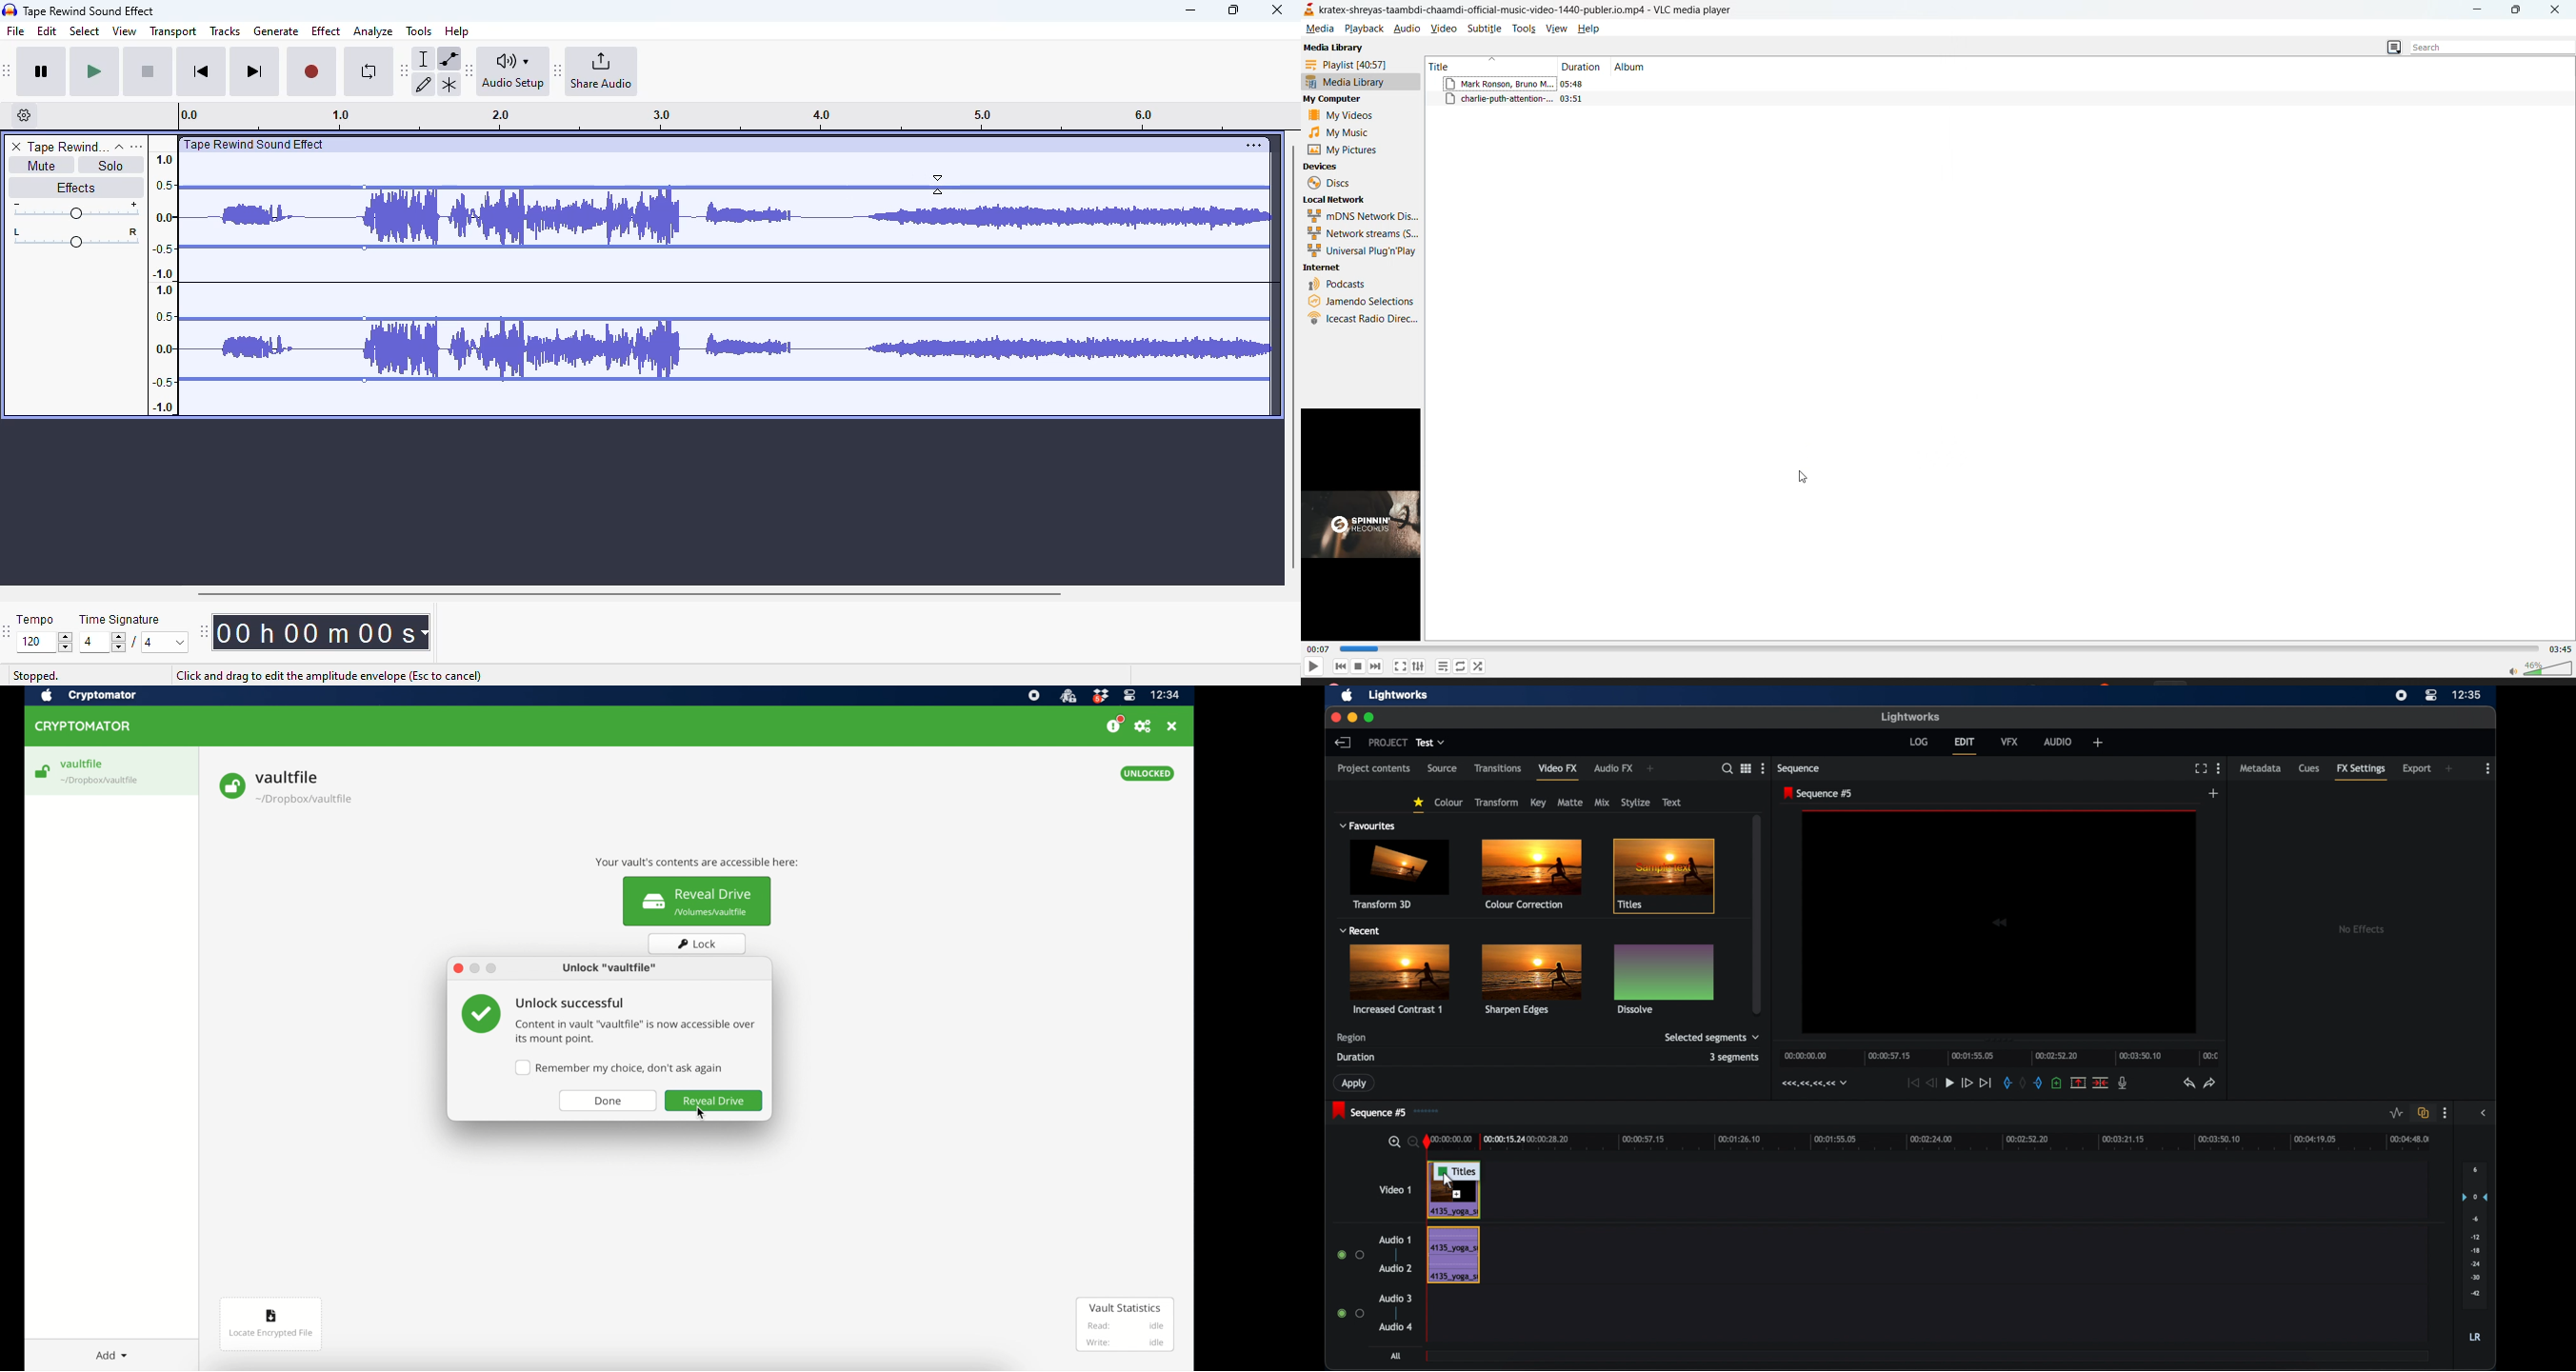 This screenshot has height=1372, width=2576. What do you see at coordinates (457, 30) in the screenshot?
I see `help` at bounding box center [457, 30].